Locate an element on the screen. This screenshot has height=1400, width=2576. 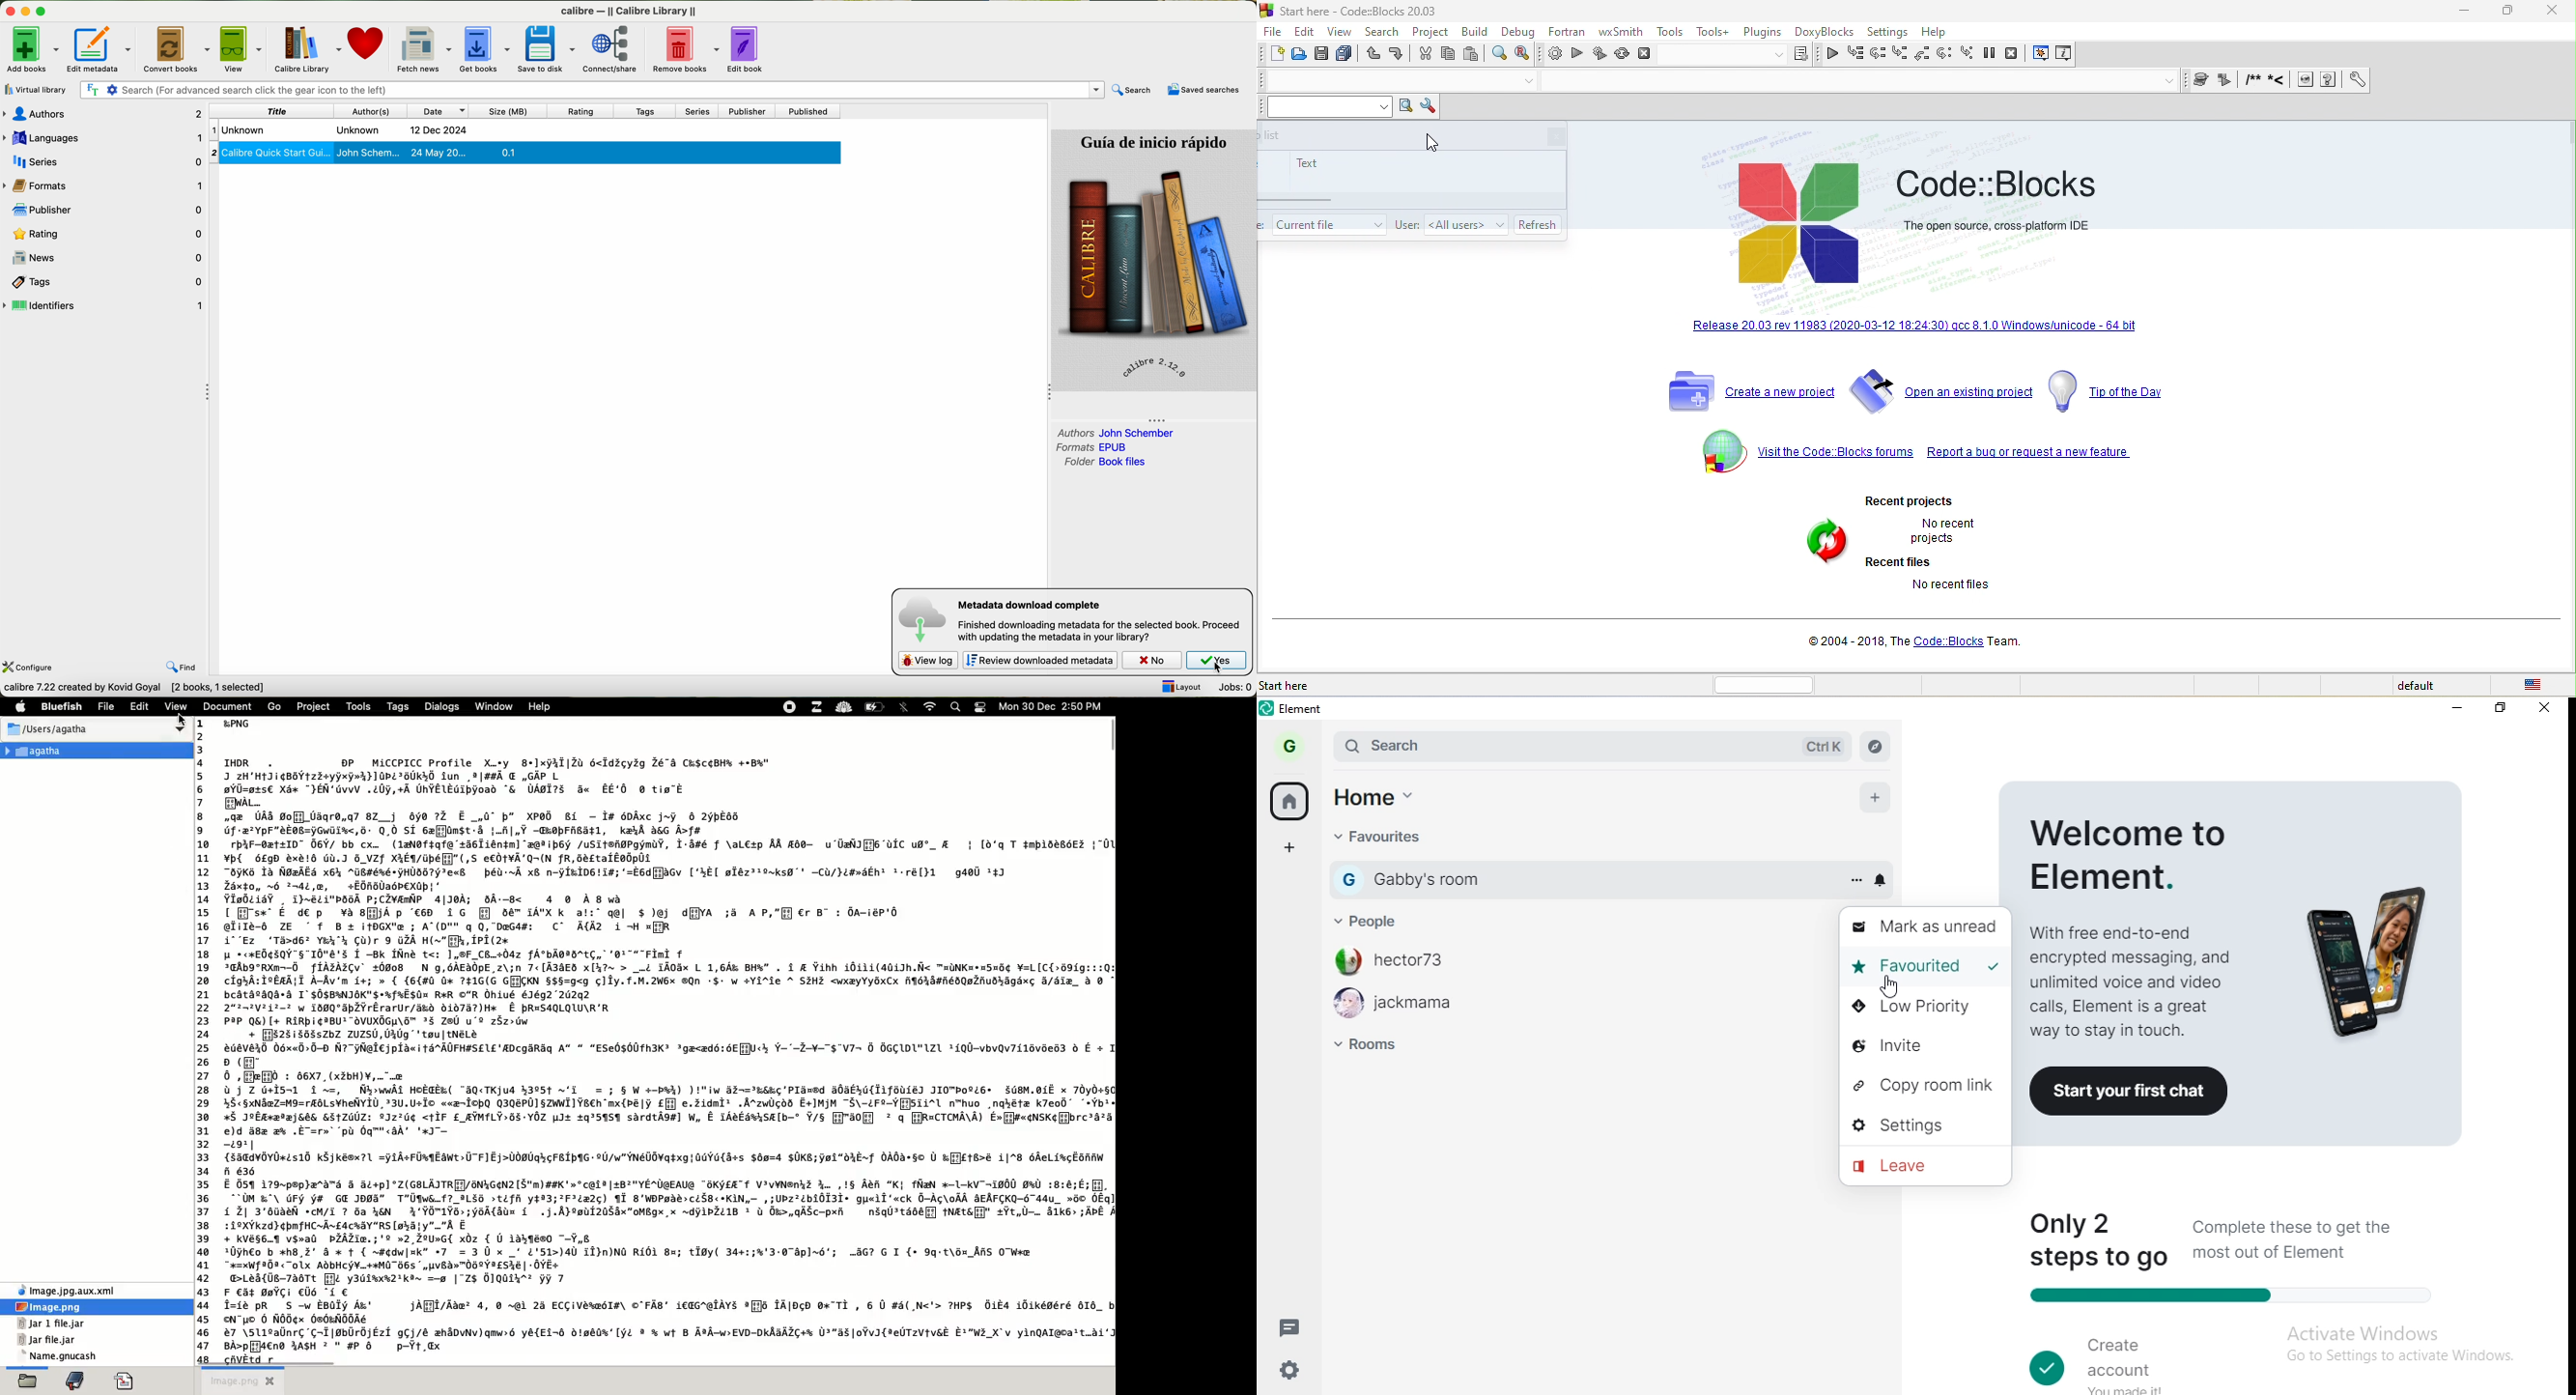
all user is located at coordinates (1466, 223).